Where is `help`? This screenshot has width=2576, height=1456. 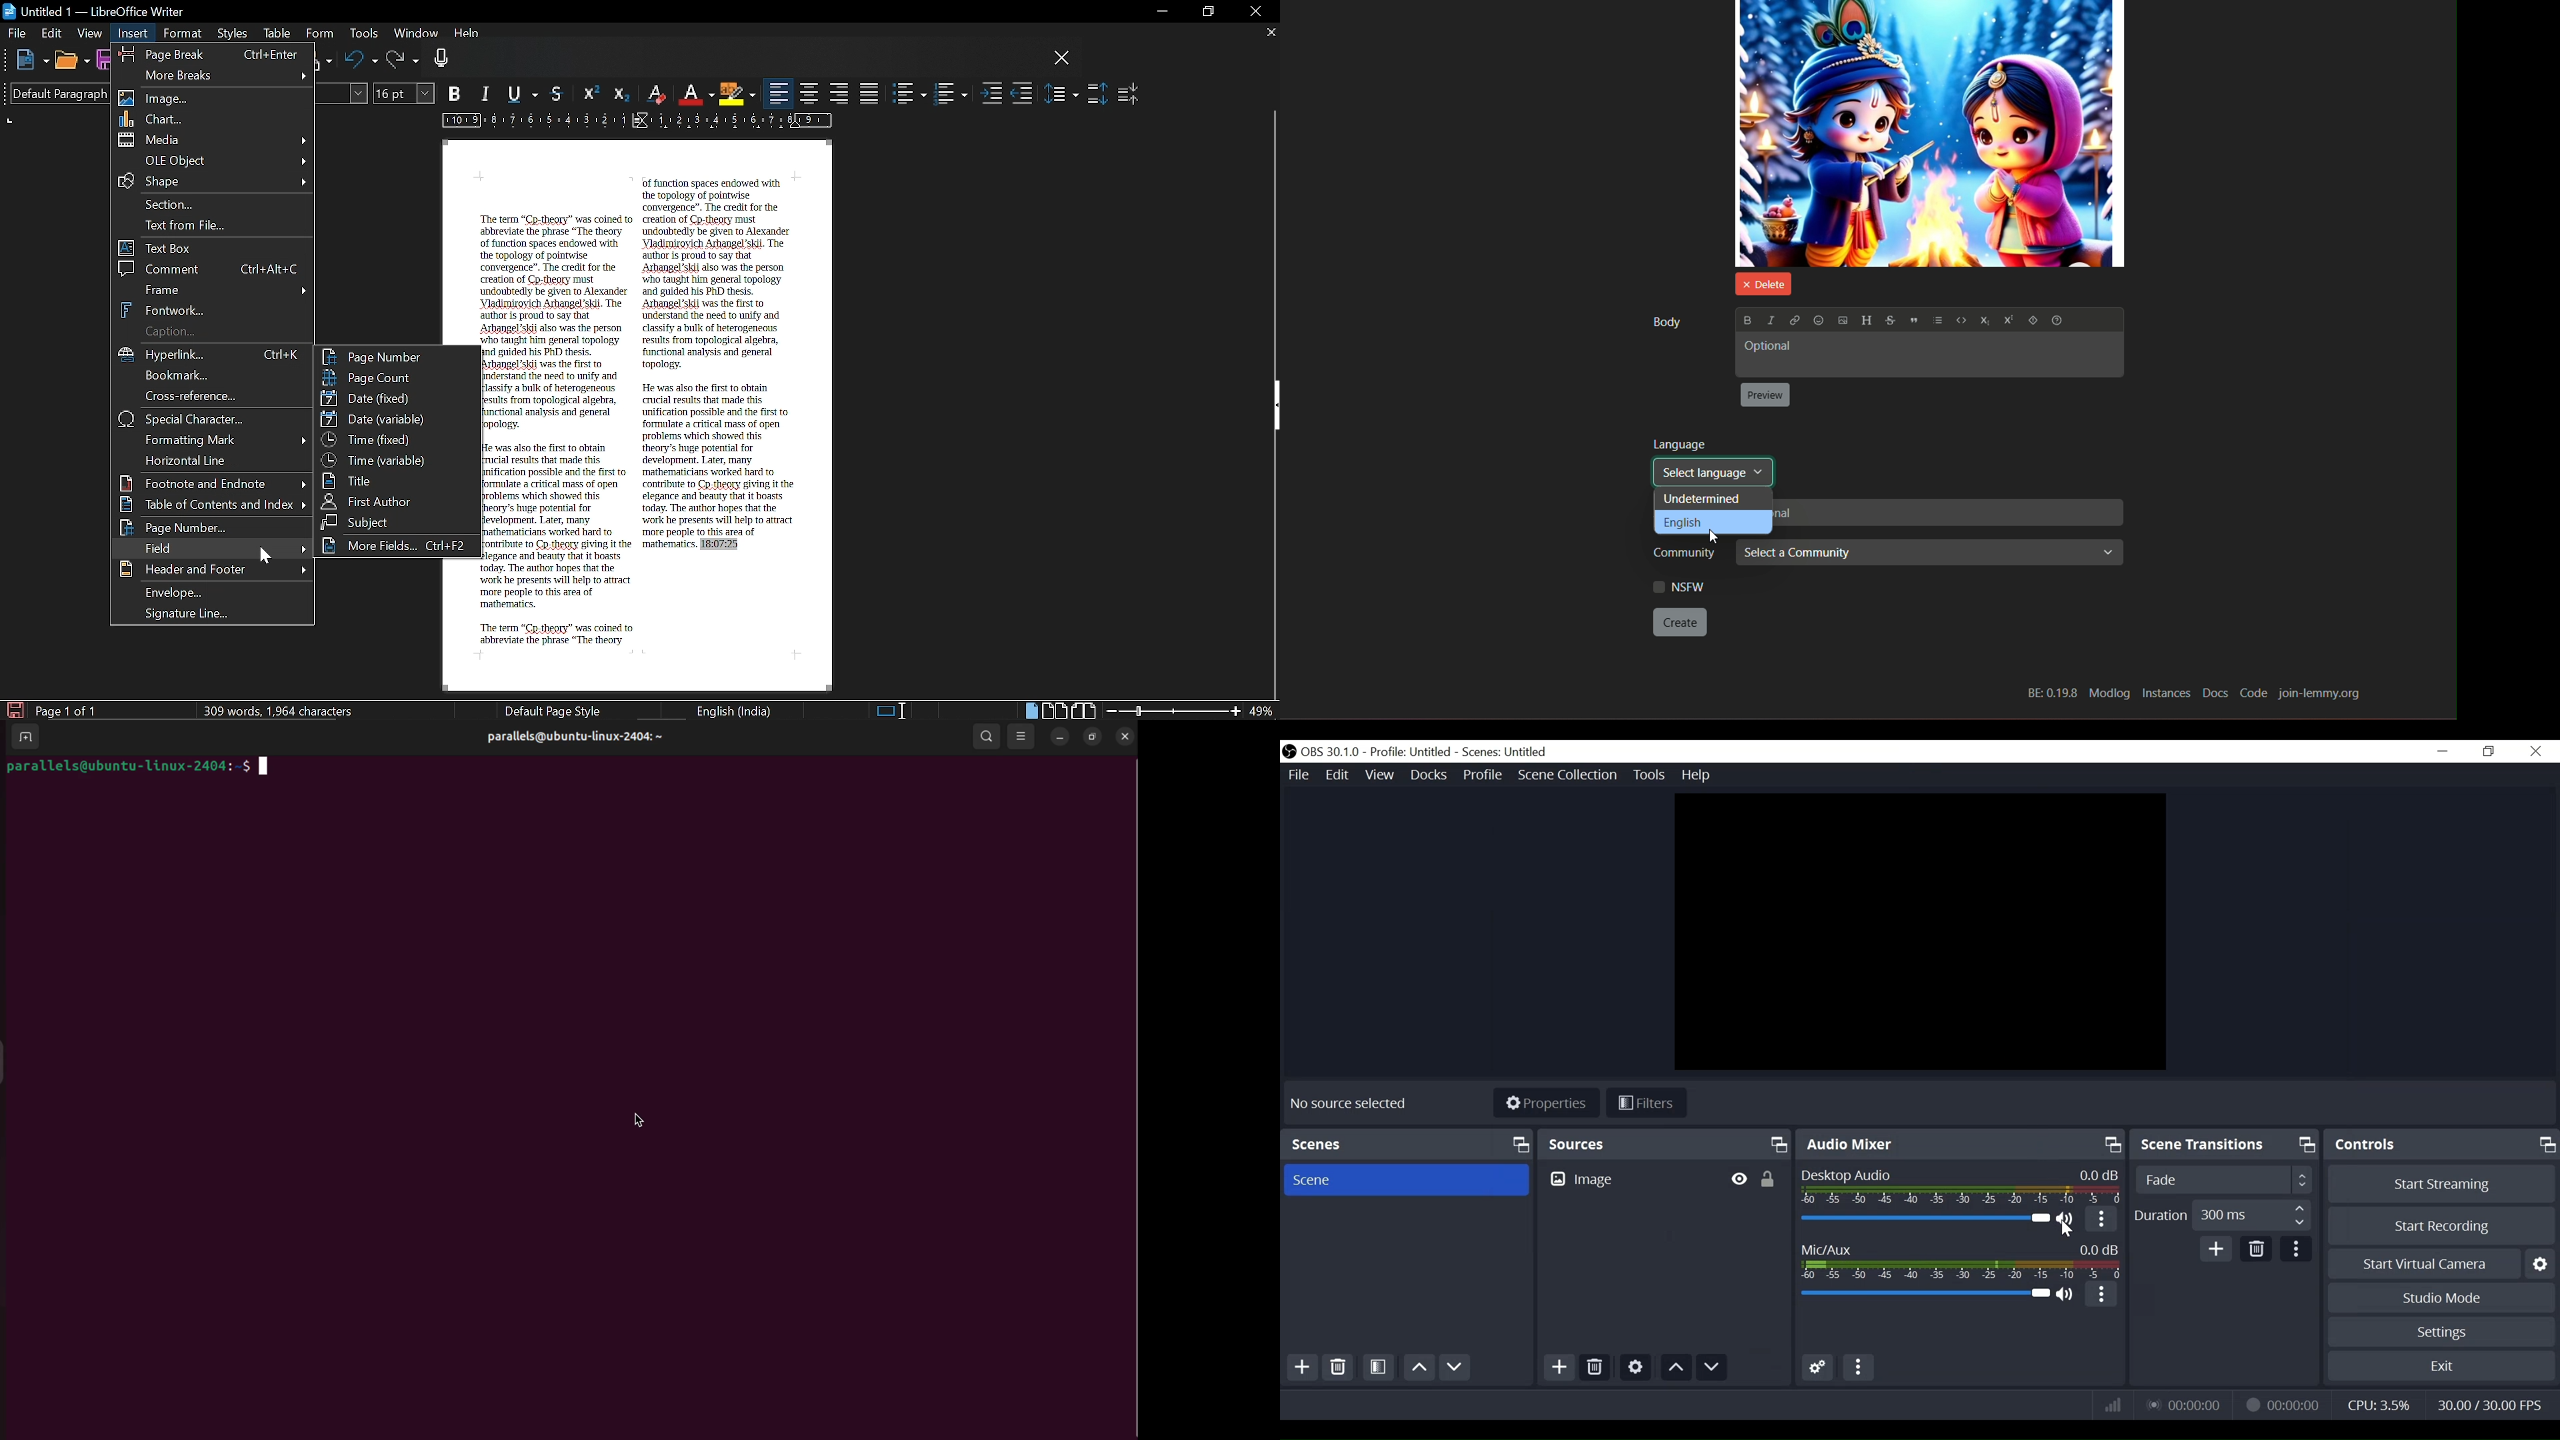
help is located at coordinates (2032, 321).